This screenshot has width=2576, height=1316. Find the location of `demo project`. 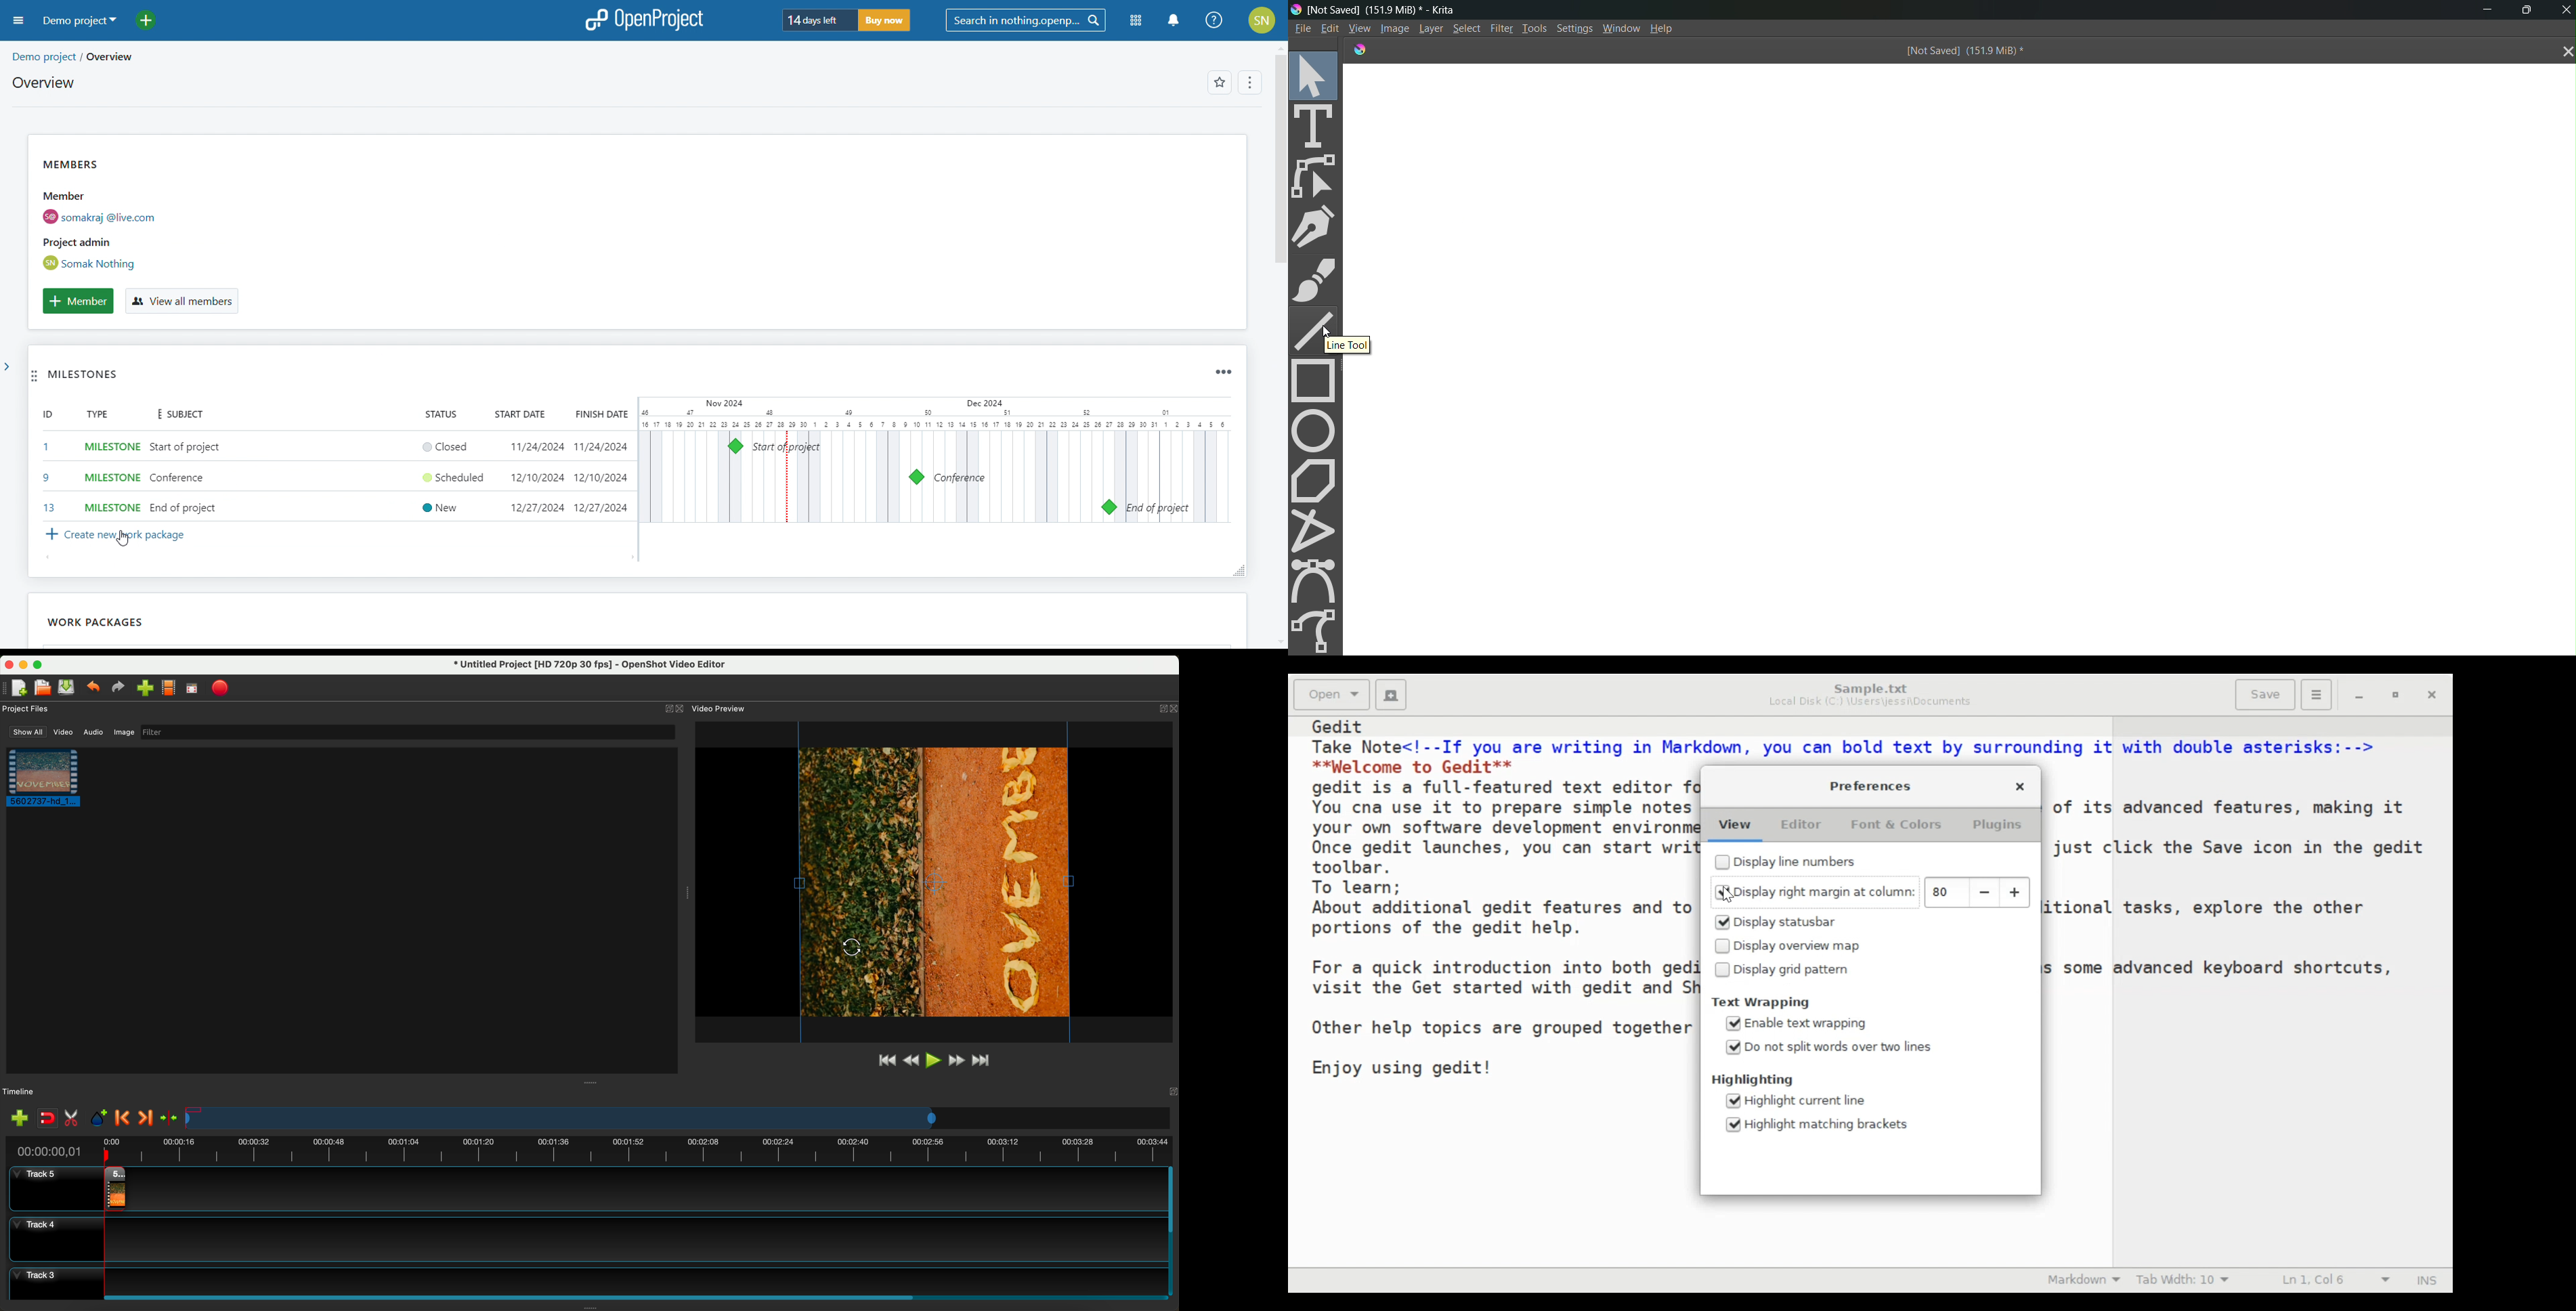

demo project is located at coordinates (78, 20).